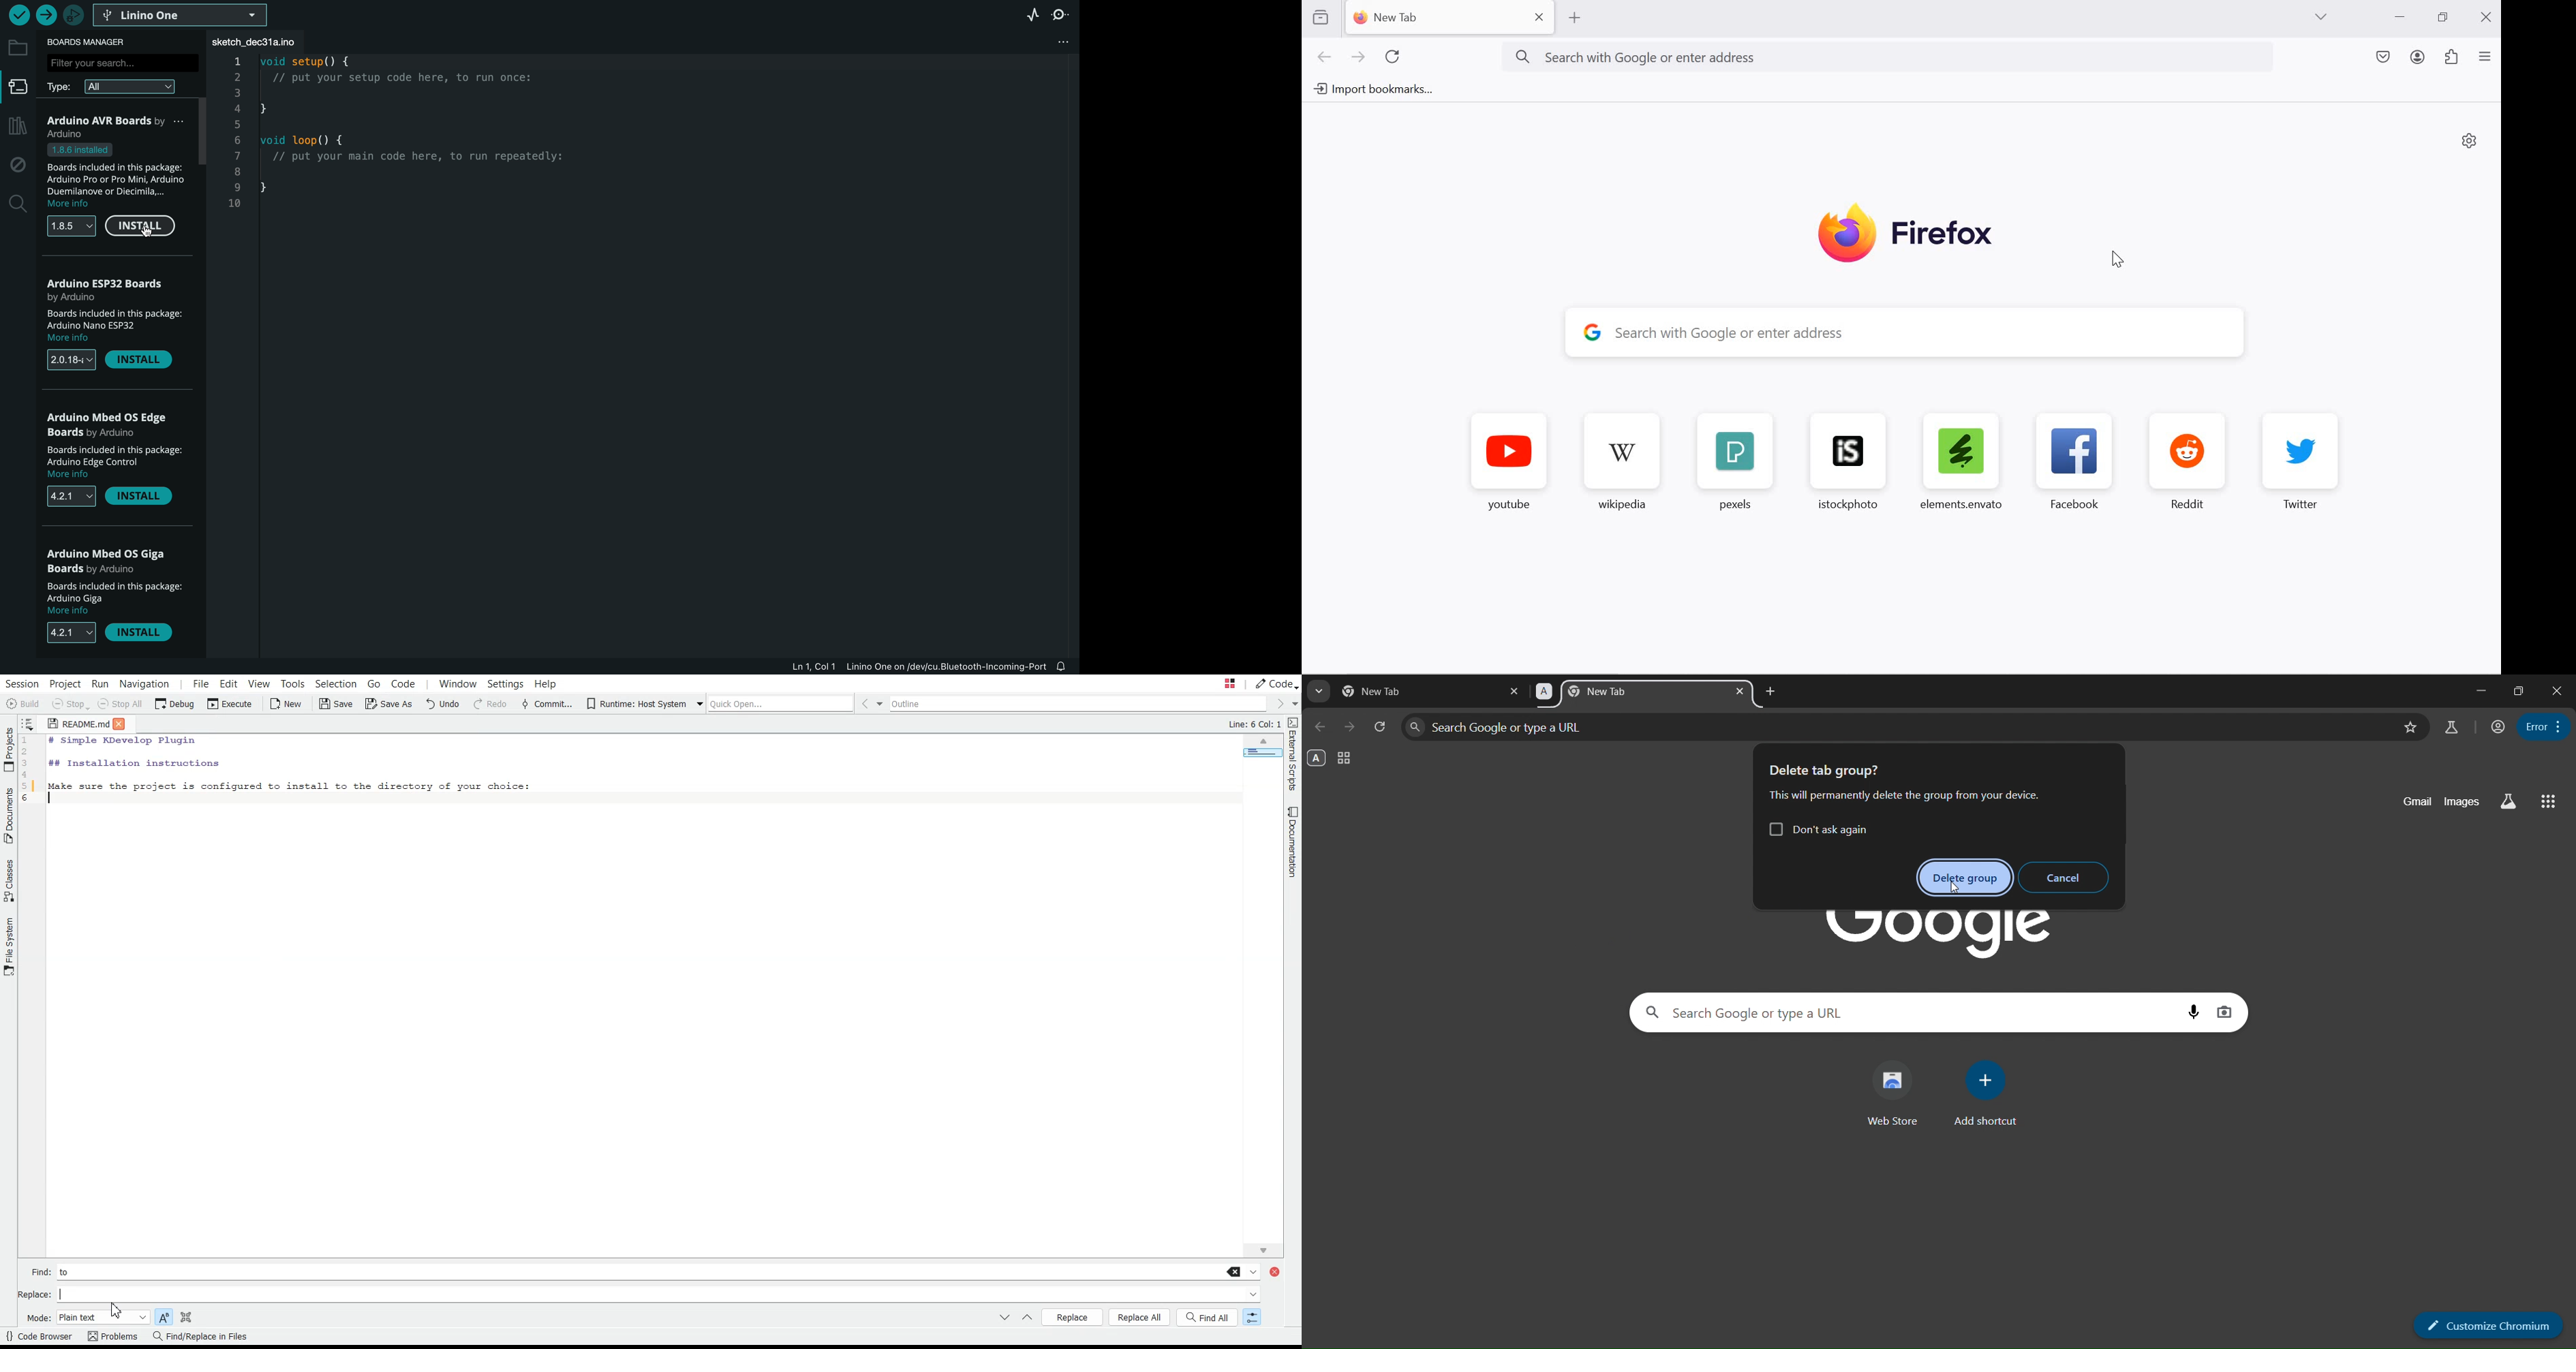 The height and width of the screenshot is (1372, 2576). What do you see at coordinates (1538, 17) in the screenshot?
I see `close current tab` at bounding box center [1538, 17].